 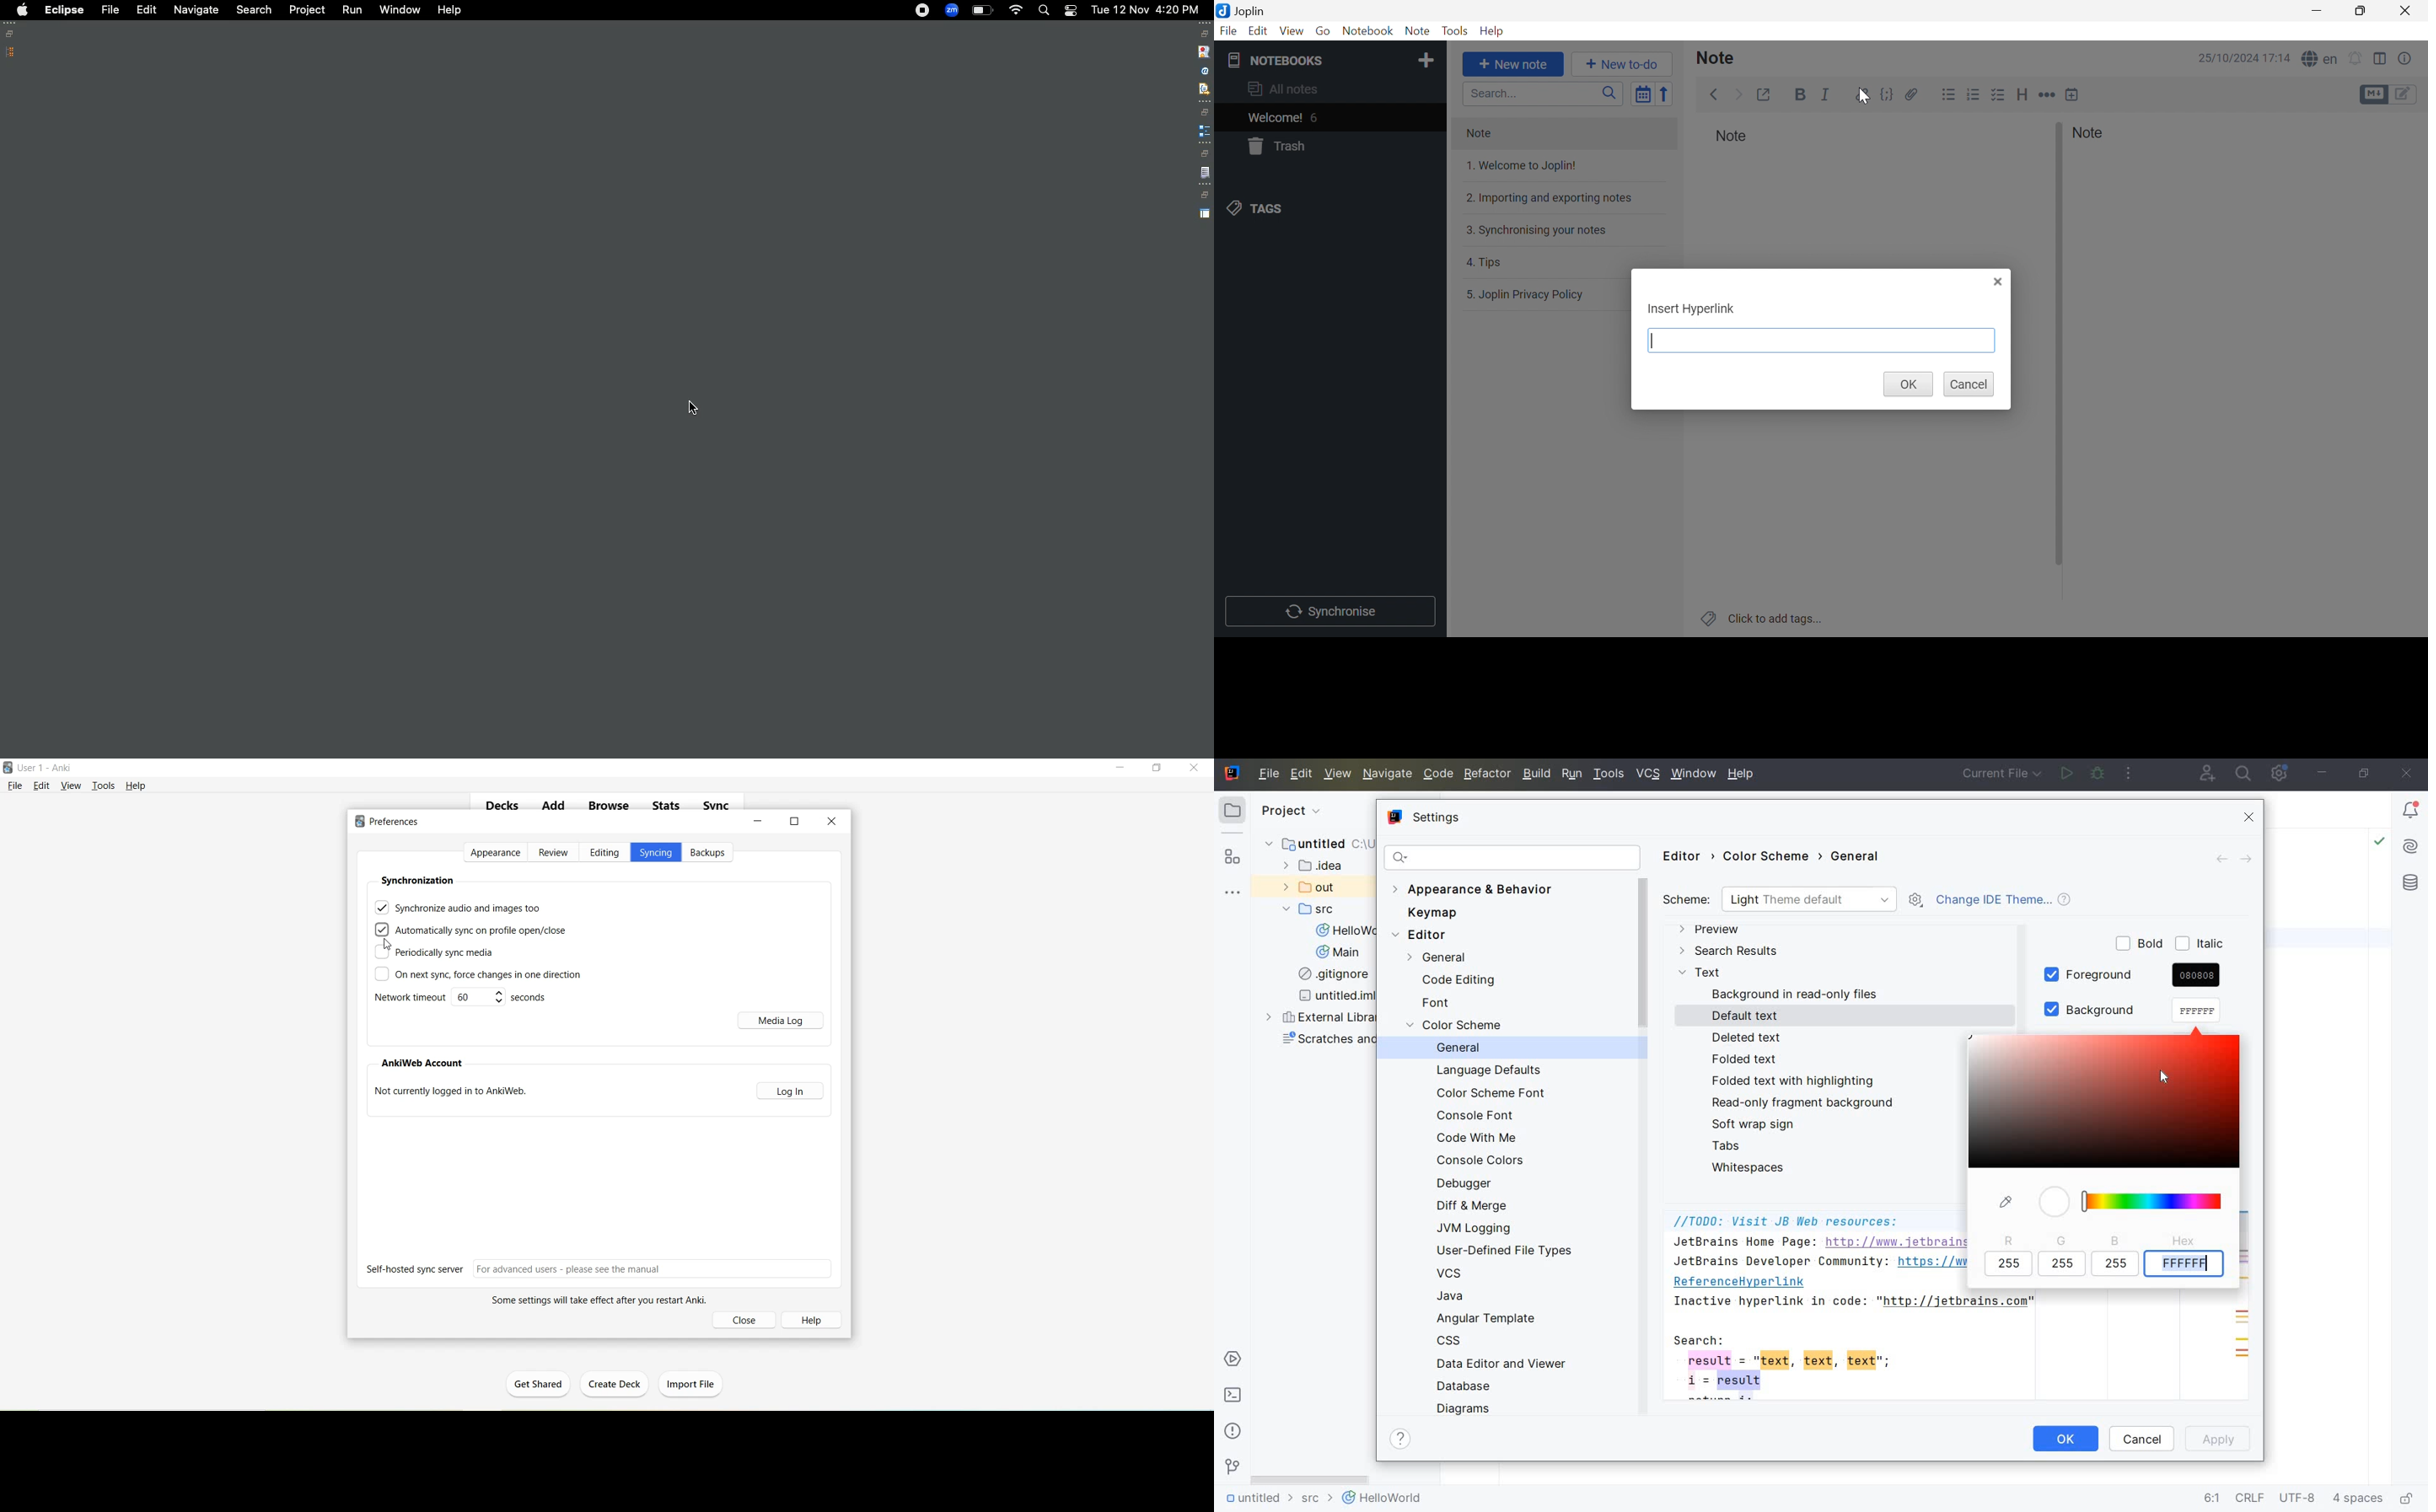 What do you see at coordinates (1563, 135) in the screenshot?
I see `Note` at bounding box center [1563, 135].